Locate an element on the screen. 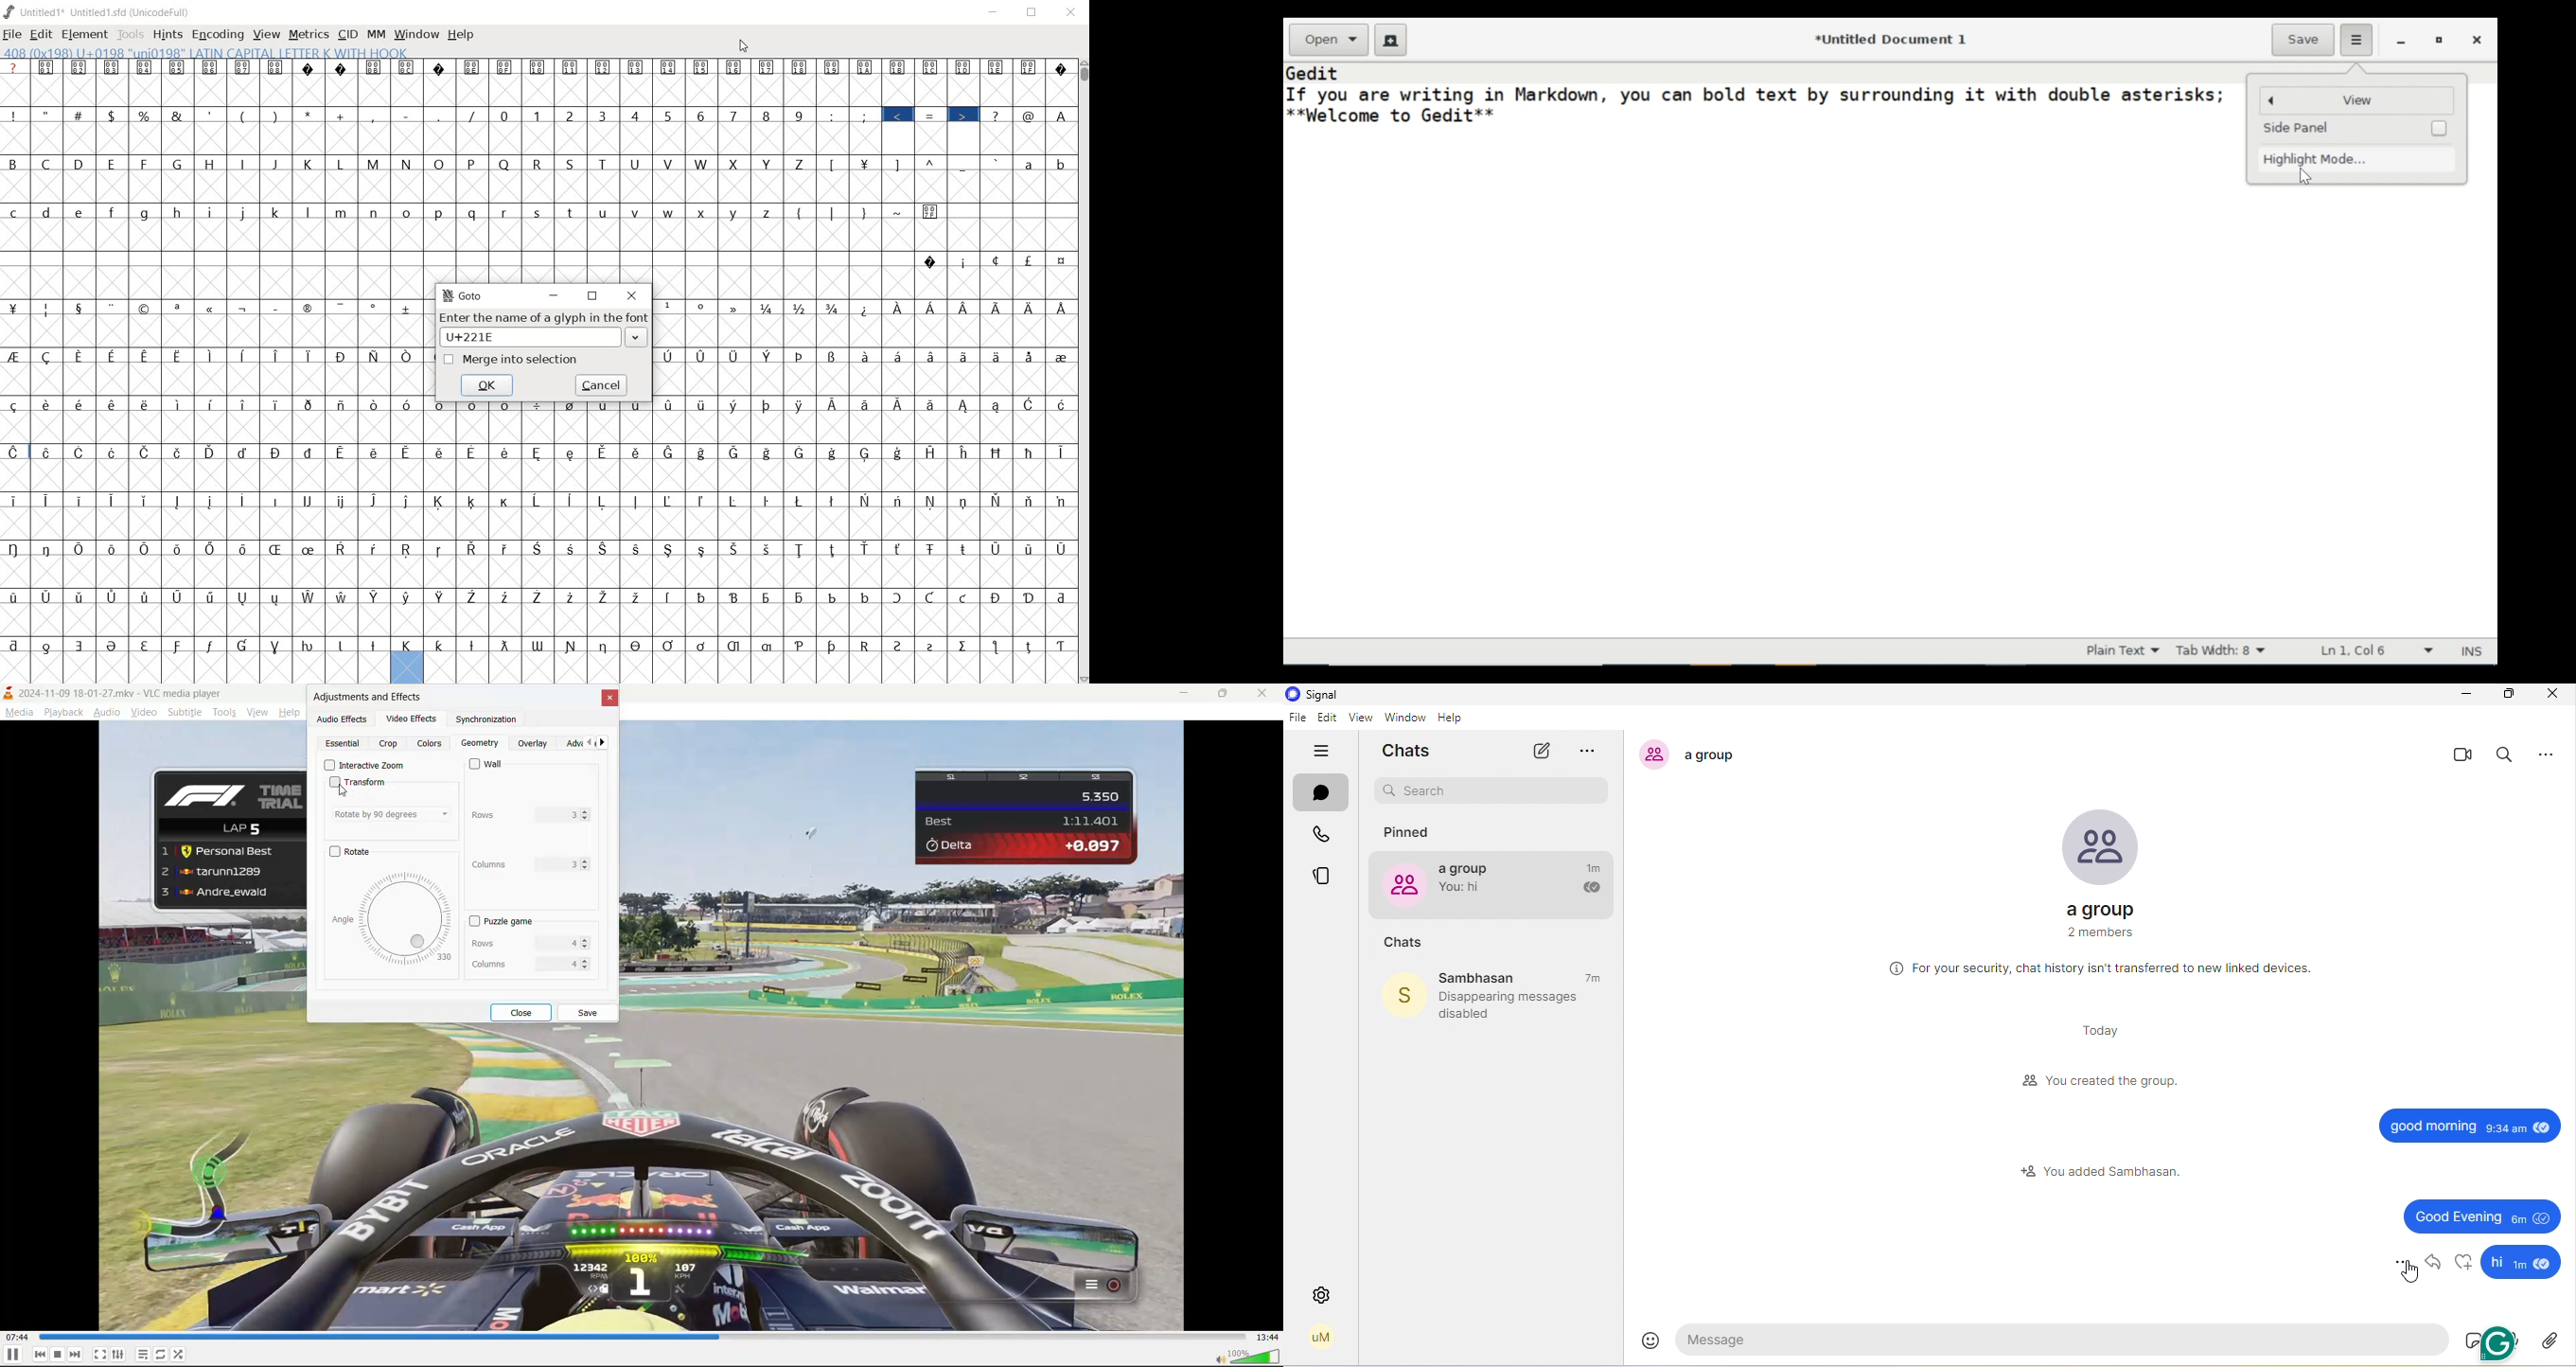 The width and height of the screenshot is (2576, 1372). stop is located at coordinates (58, 1354).